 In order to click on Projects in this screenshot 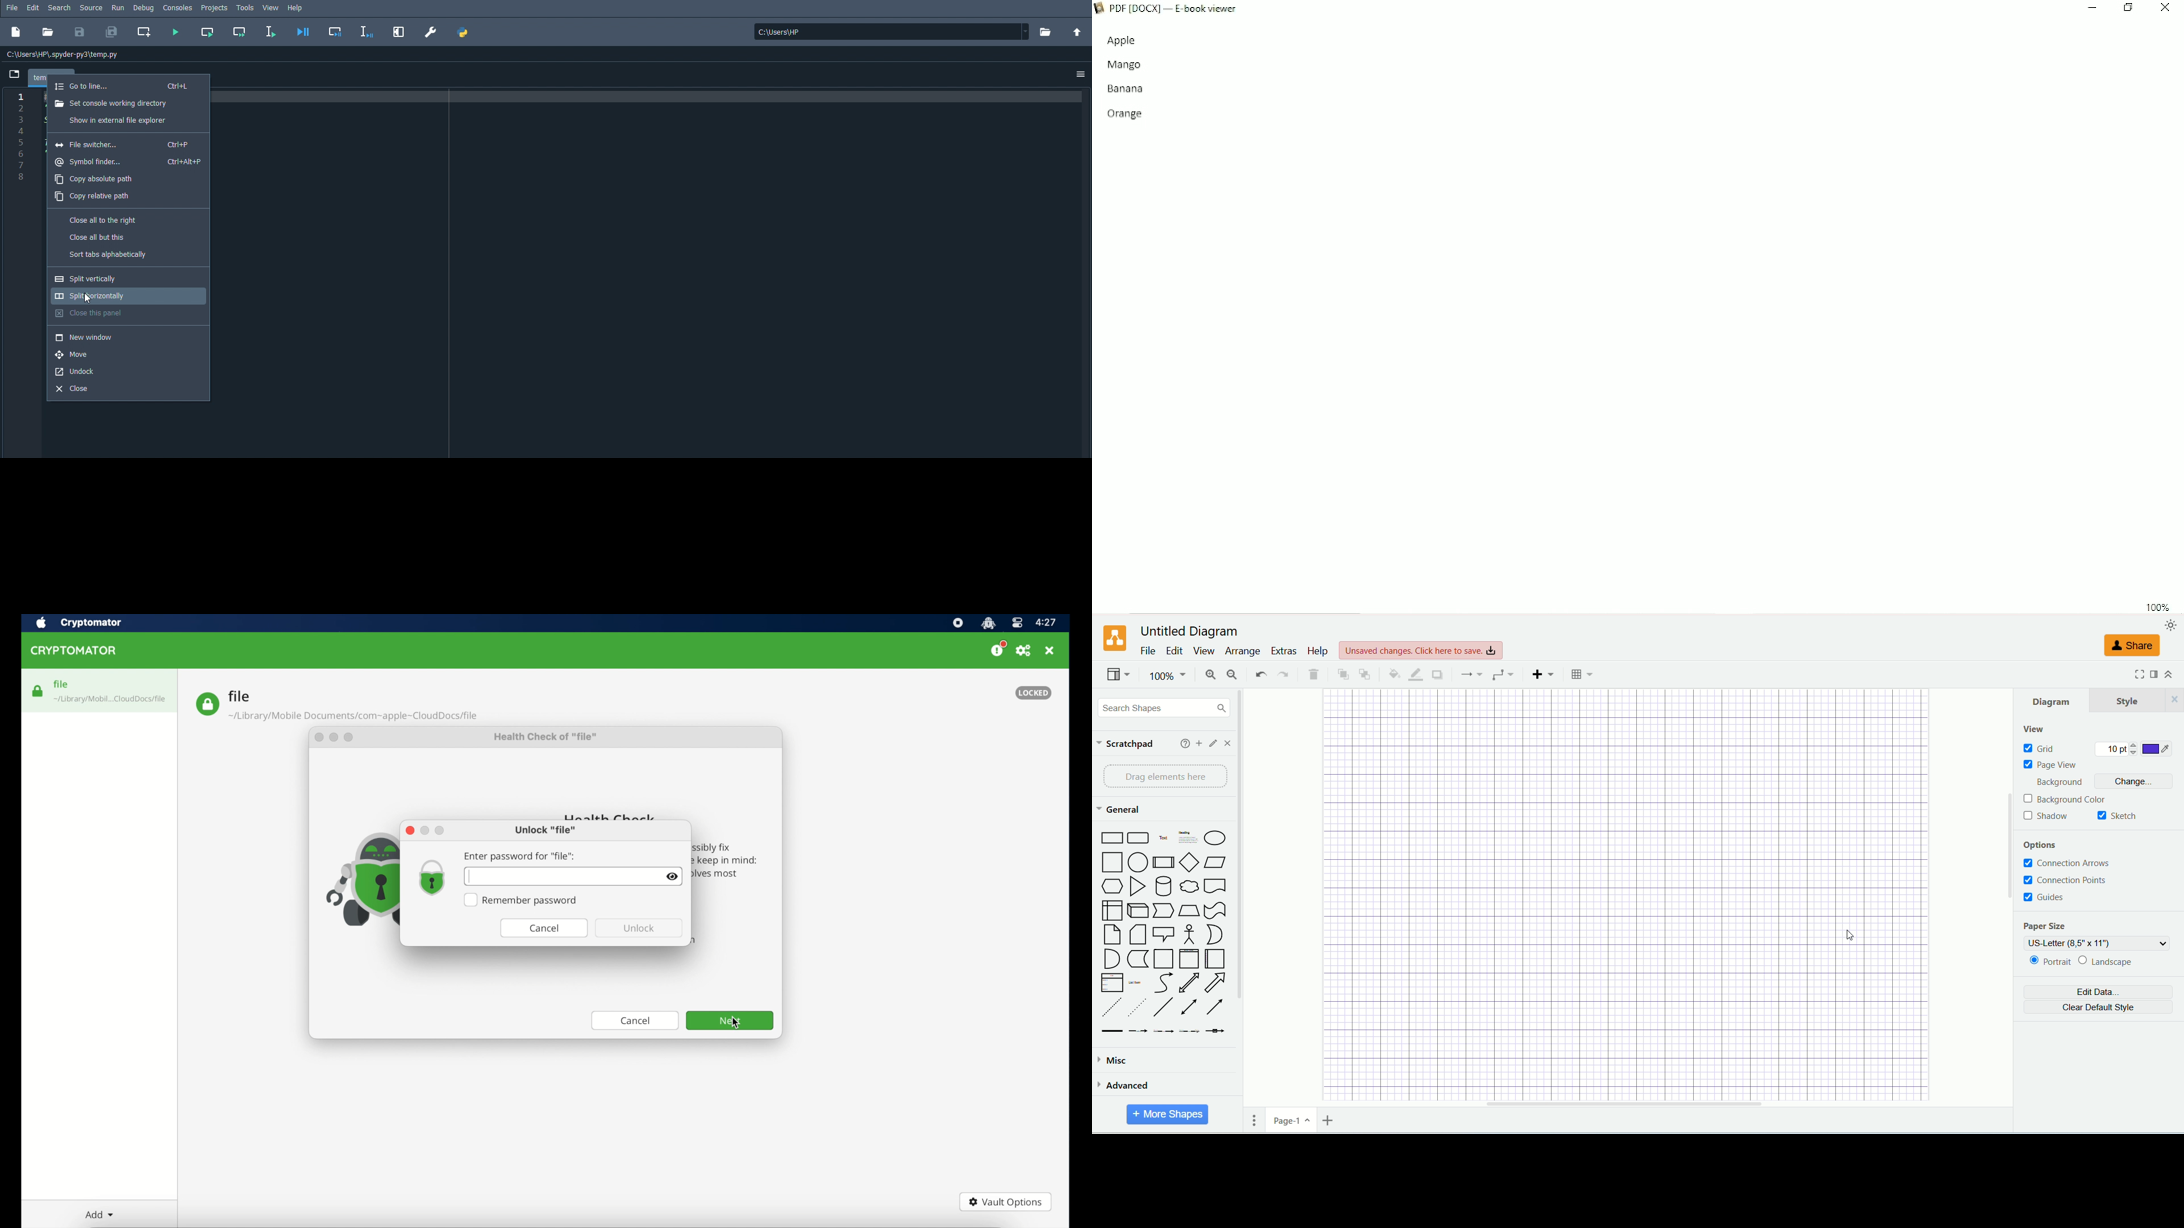, I will do `click(215, 8)`.